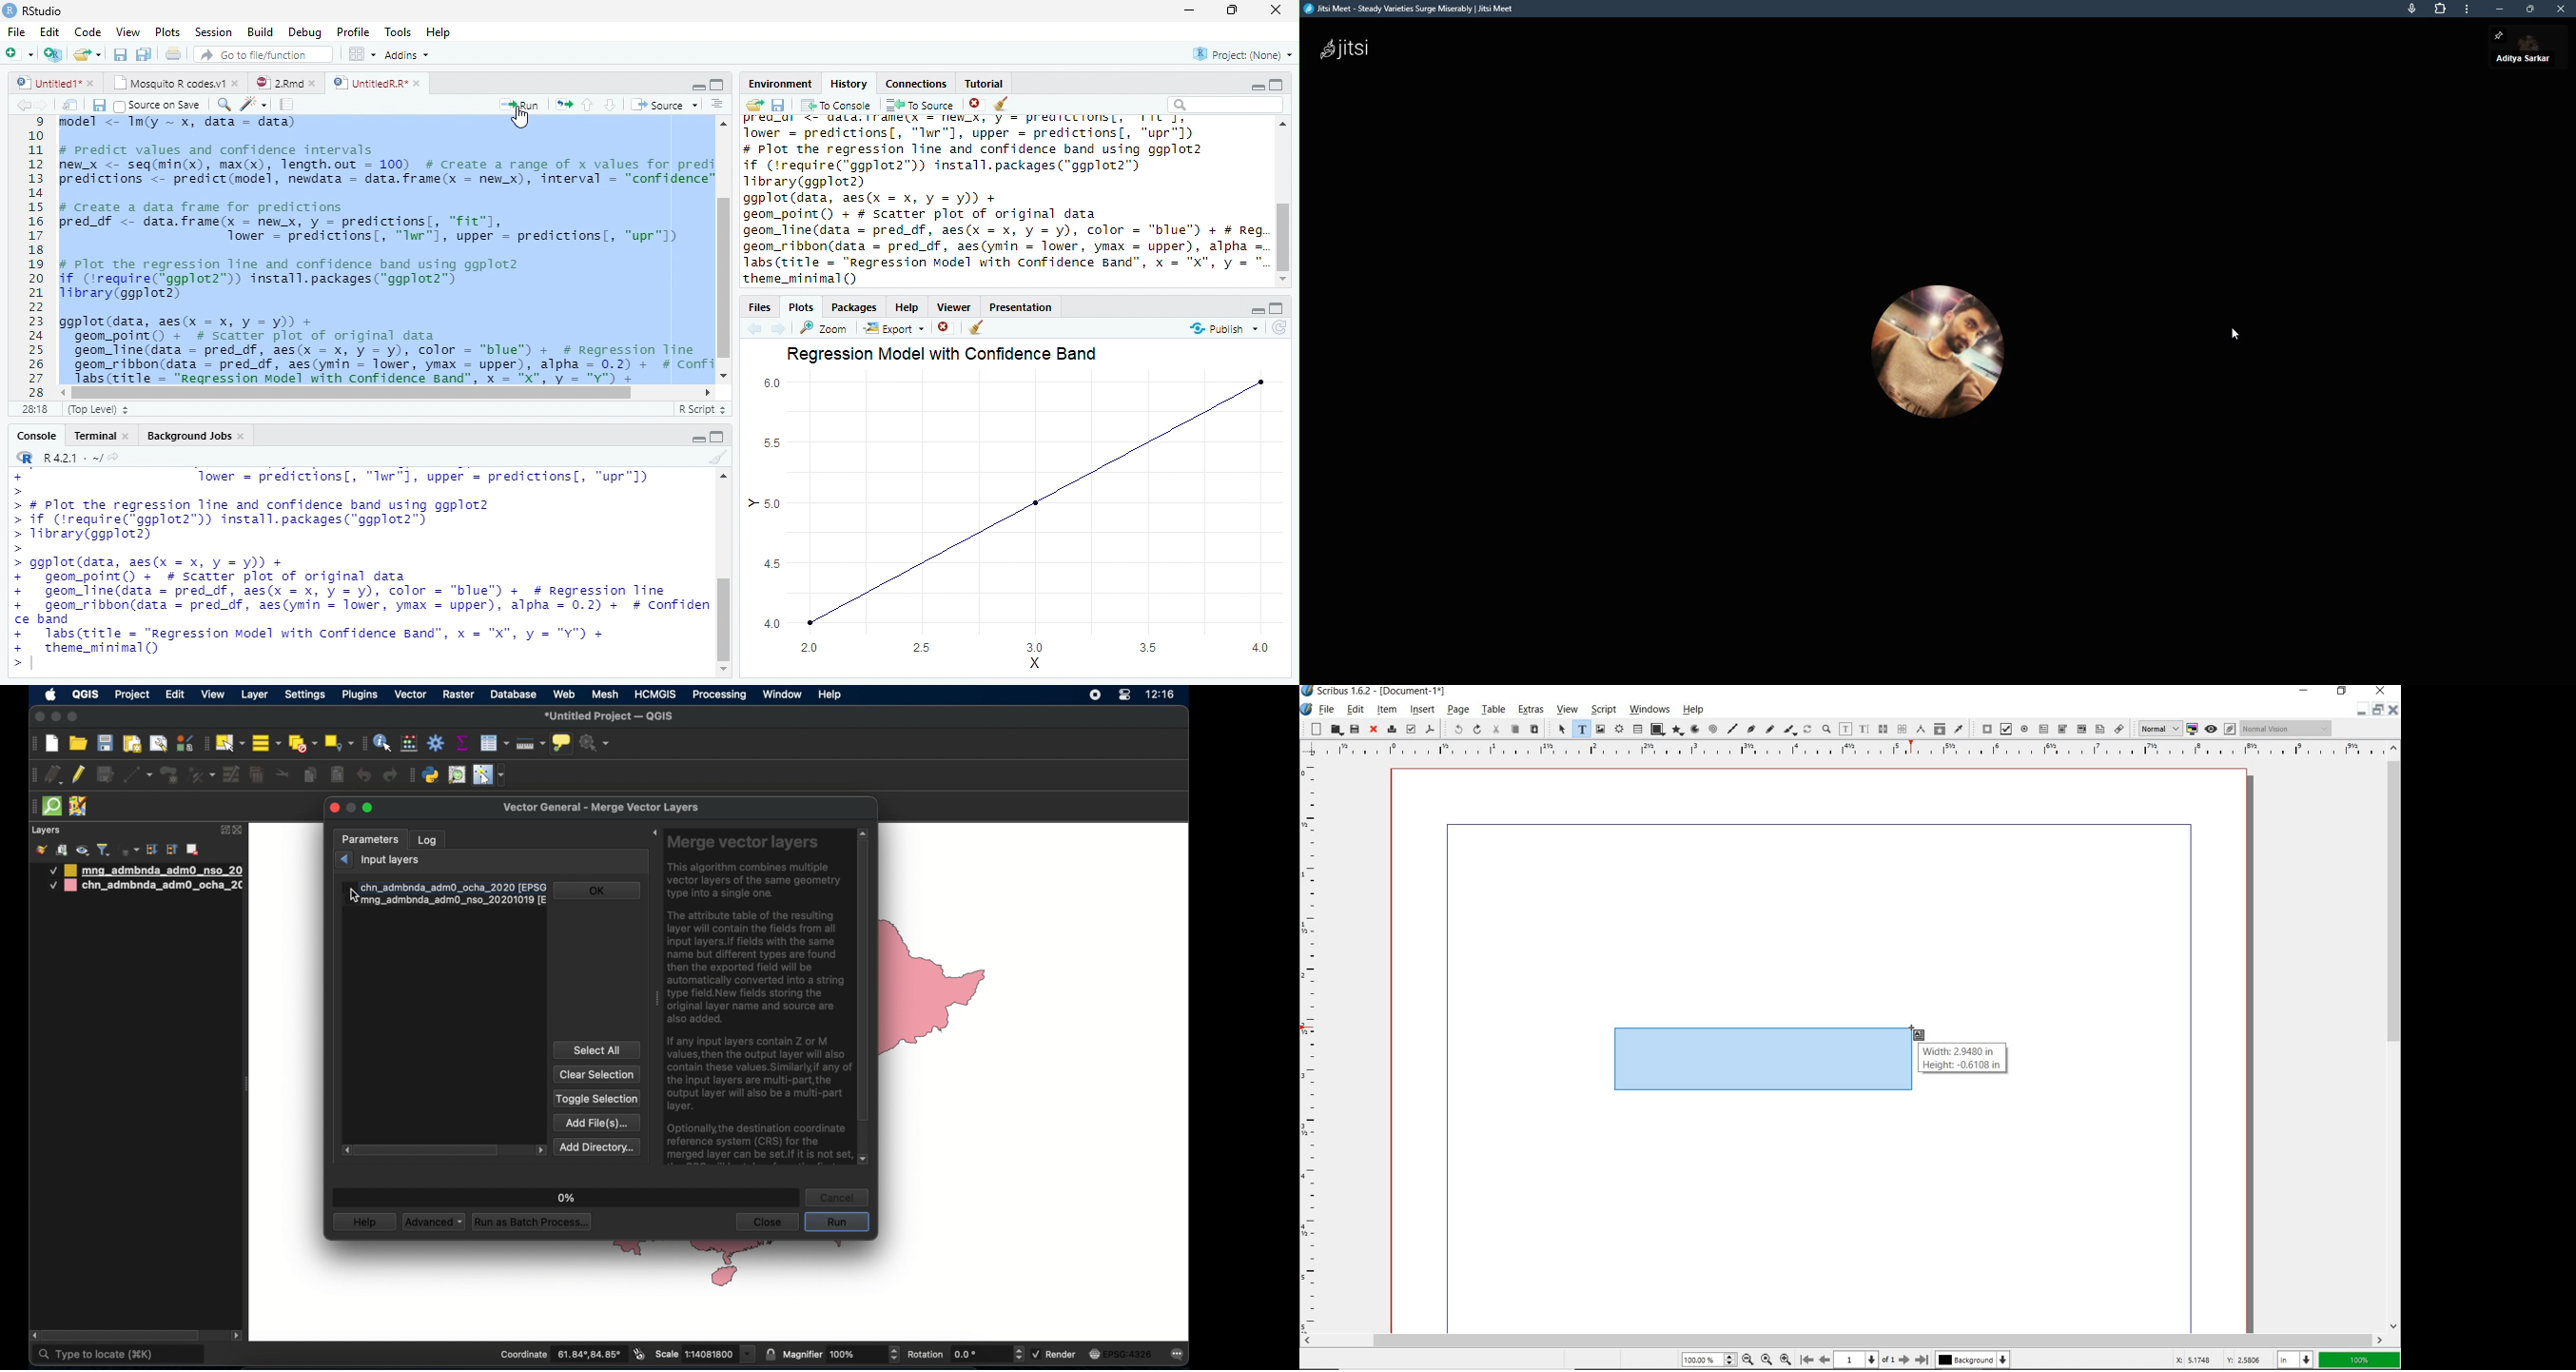  What do you see at coordinates (103, 433) in the screenshot?
I see `Terminal` at bounding box center [103, 433].